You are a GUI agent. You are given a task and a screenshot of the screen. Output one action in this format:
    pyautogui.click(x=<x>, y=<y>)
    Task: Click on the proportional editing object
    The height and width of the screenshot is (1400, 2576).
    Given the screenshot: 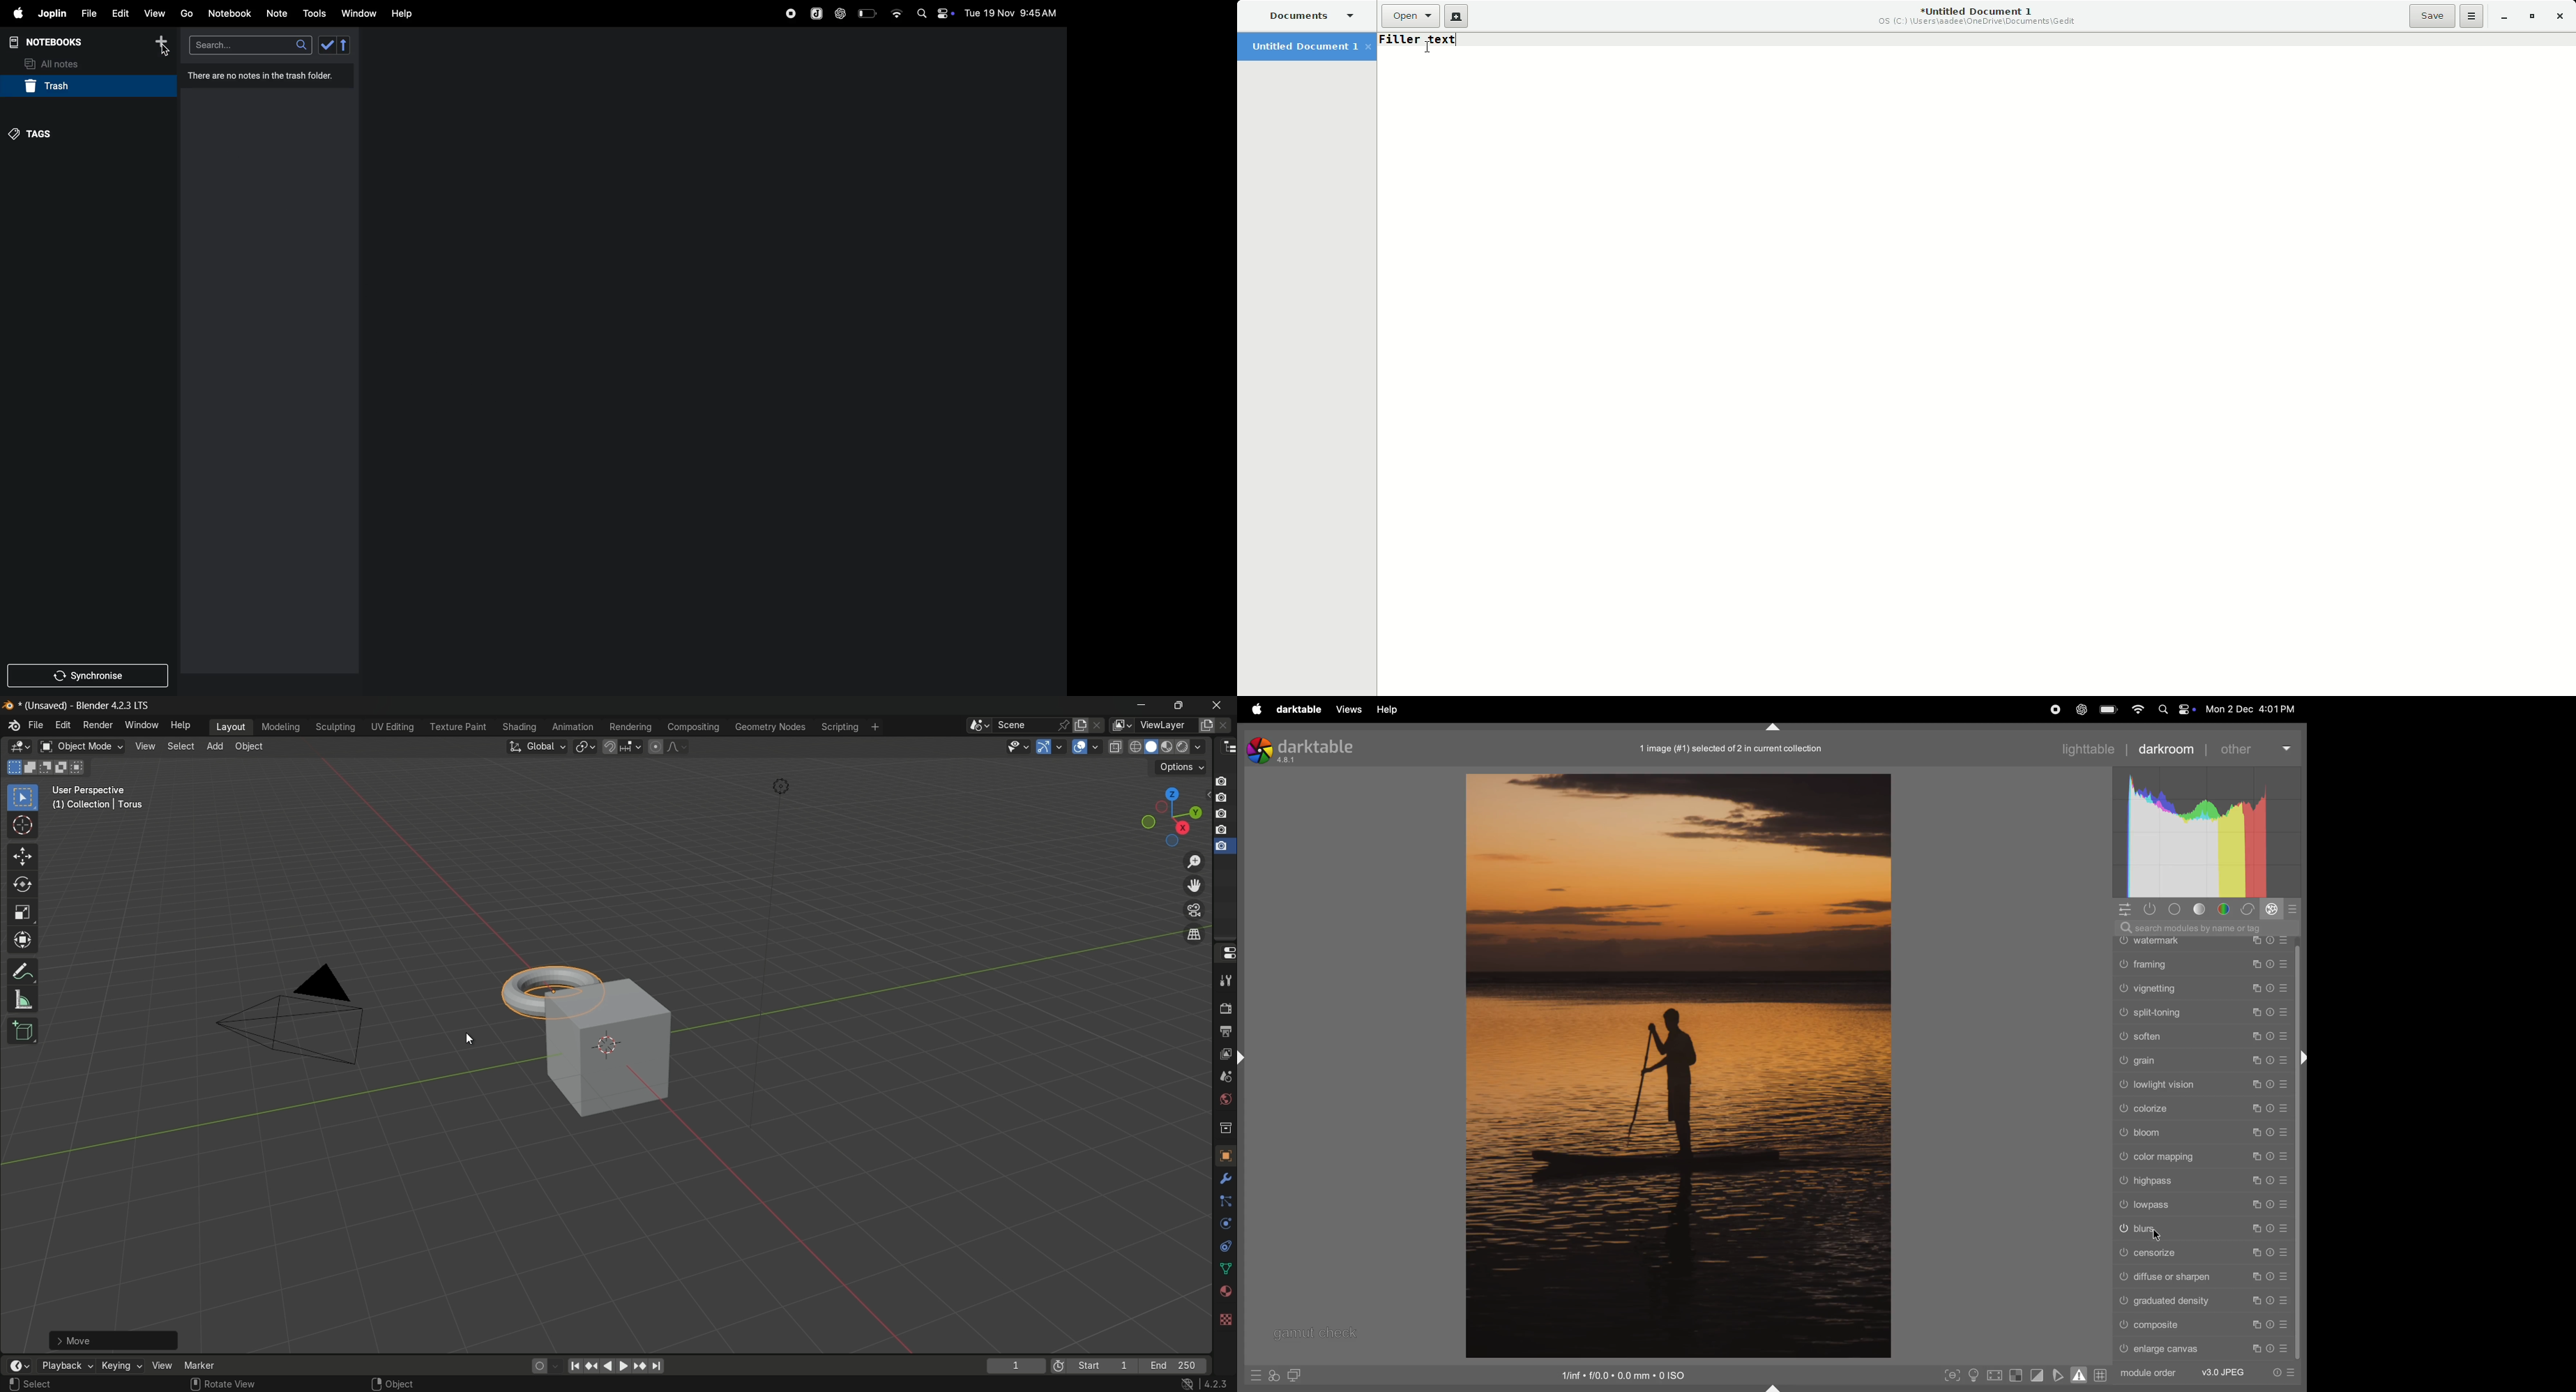 What is the action you would take?
    pyautogui.click(x=655, y=746)
    